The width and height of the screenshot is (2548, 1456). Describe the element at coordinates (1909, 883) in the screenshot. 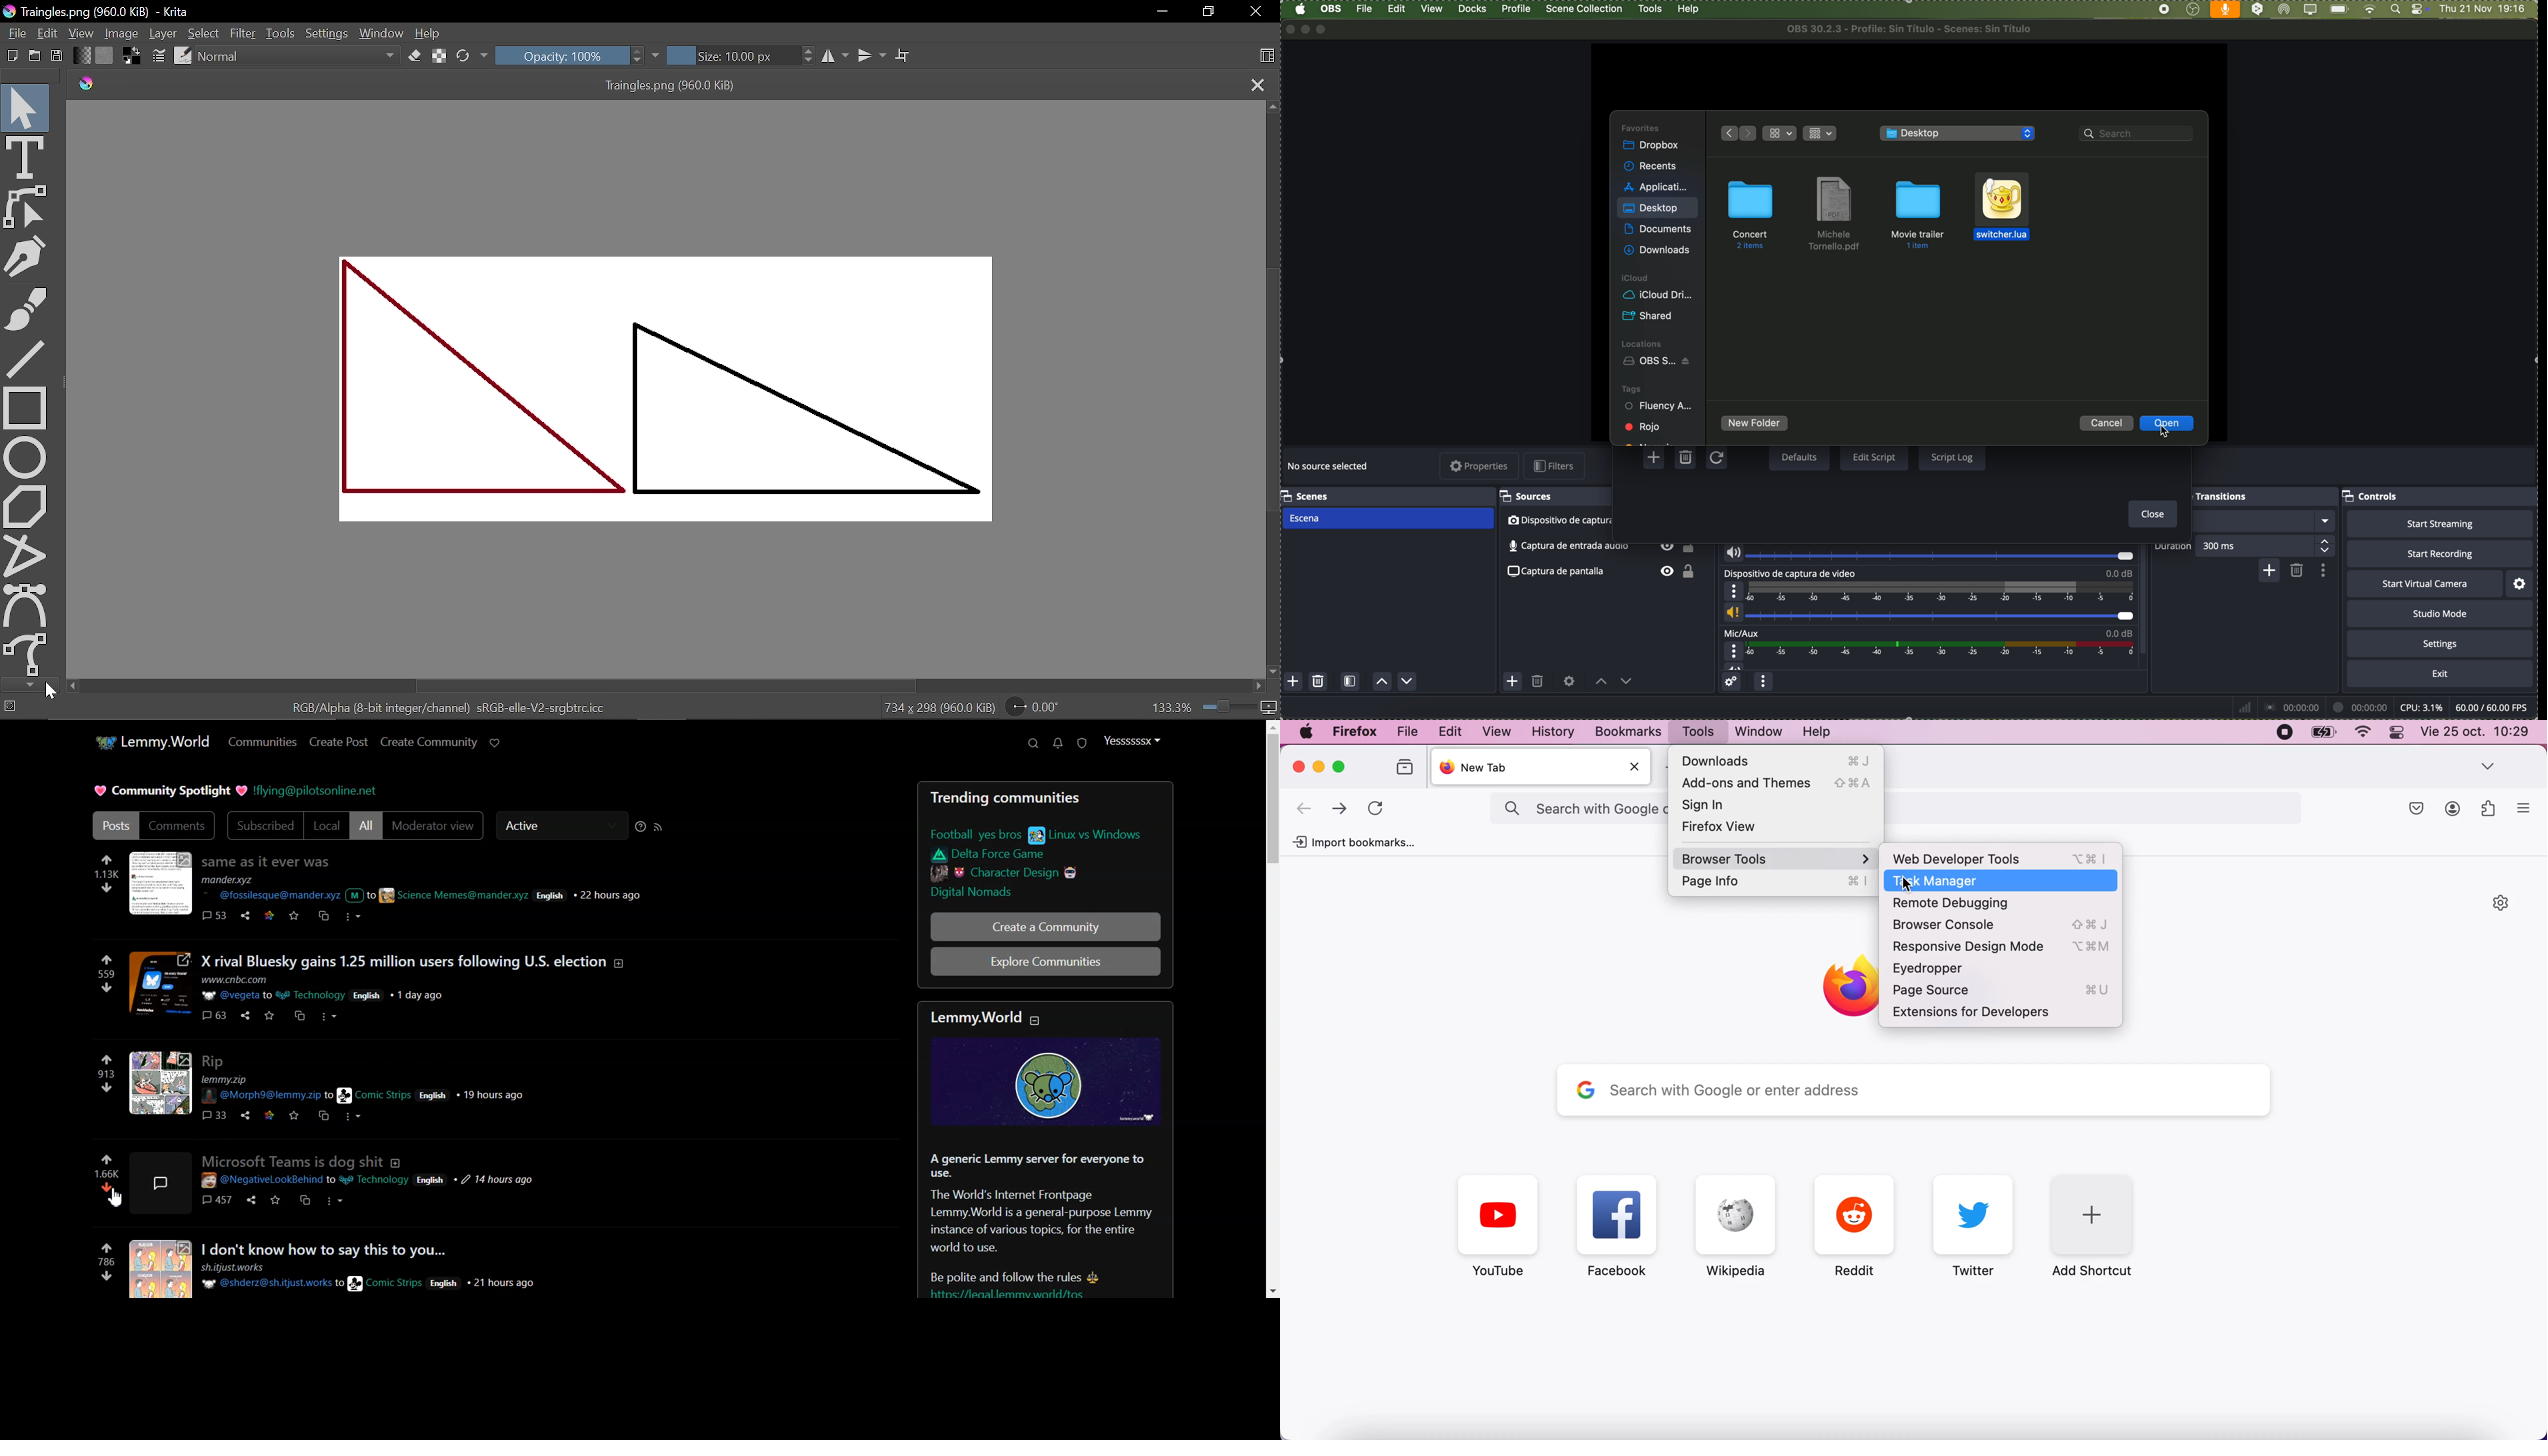

I see `Cursor` at that location.